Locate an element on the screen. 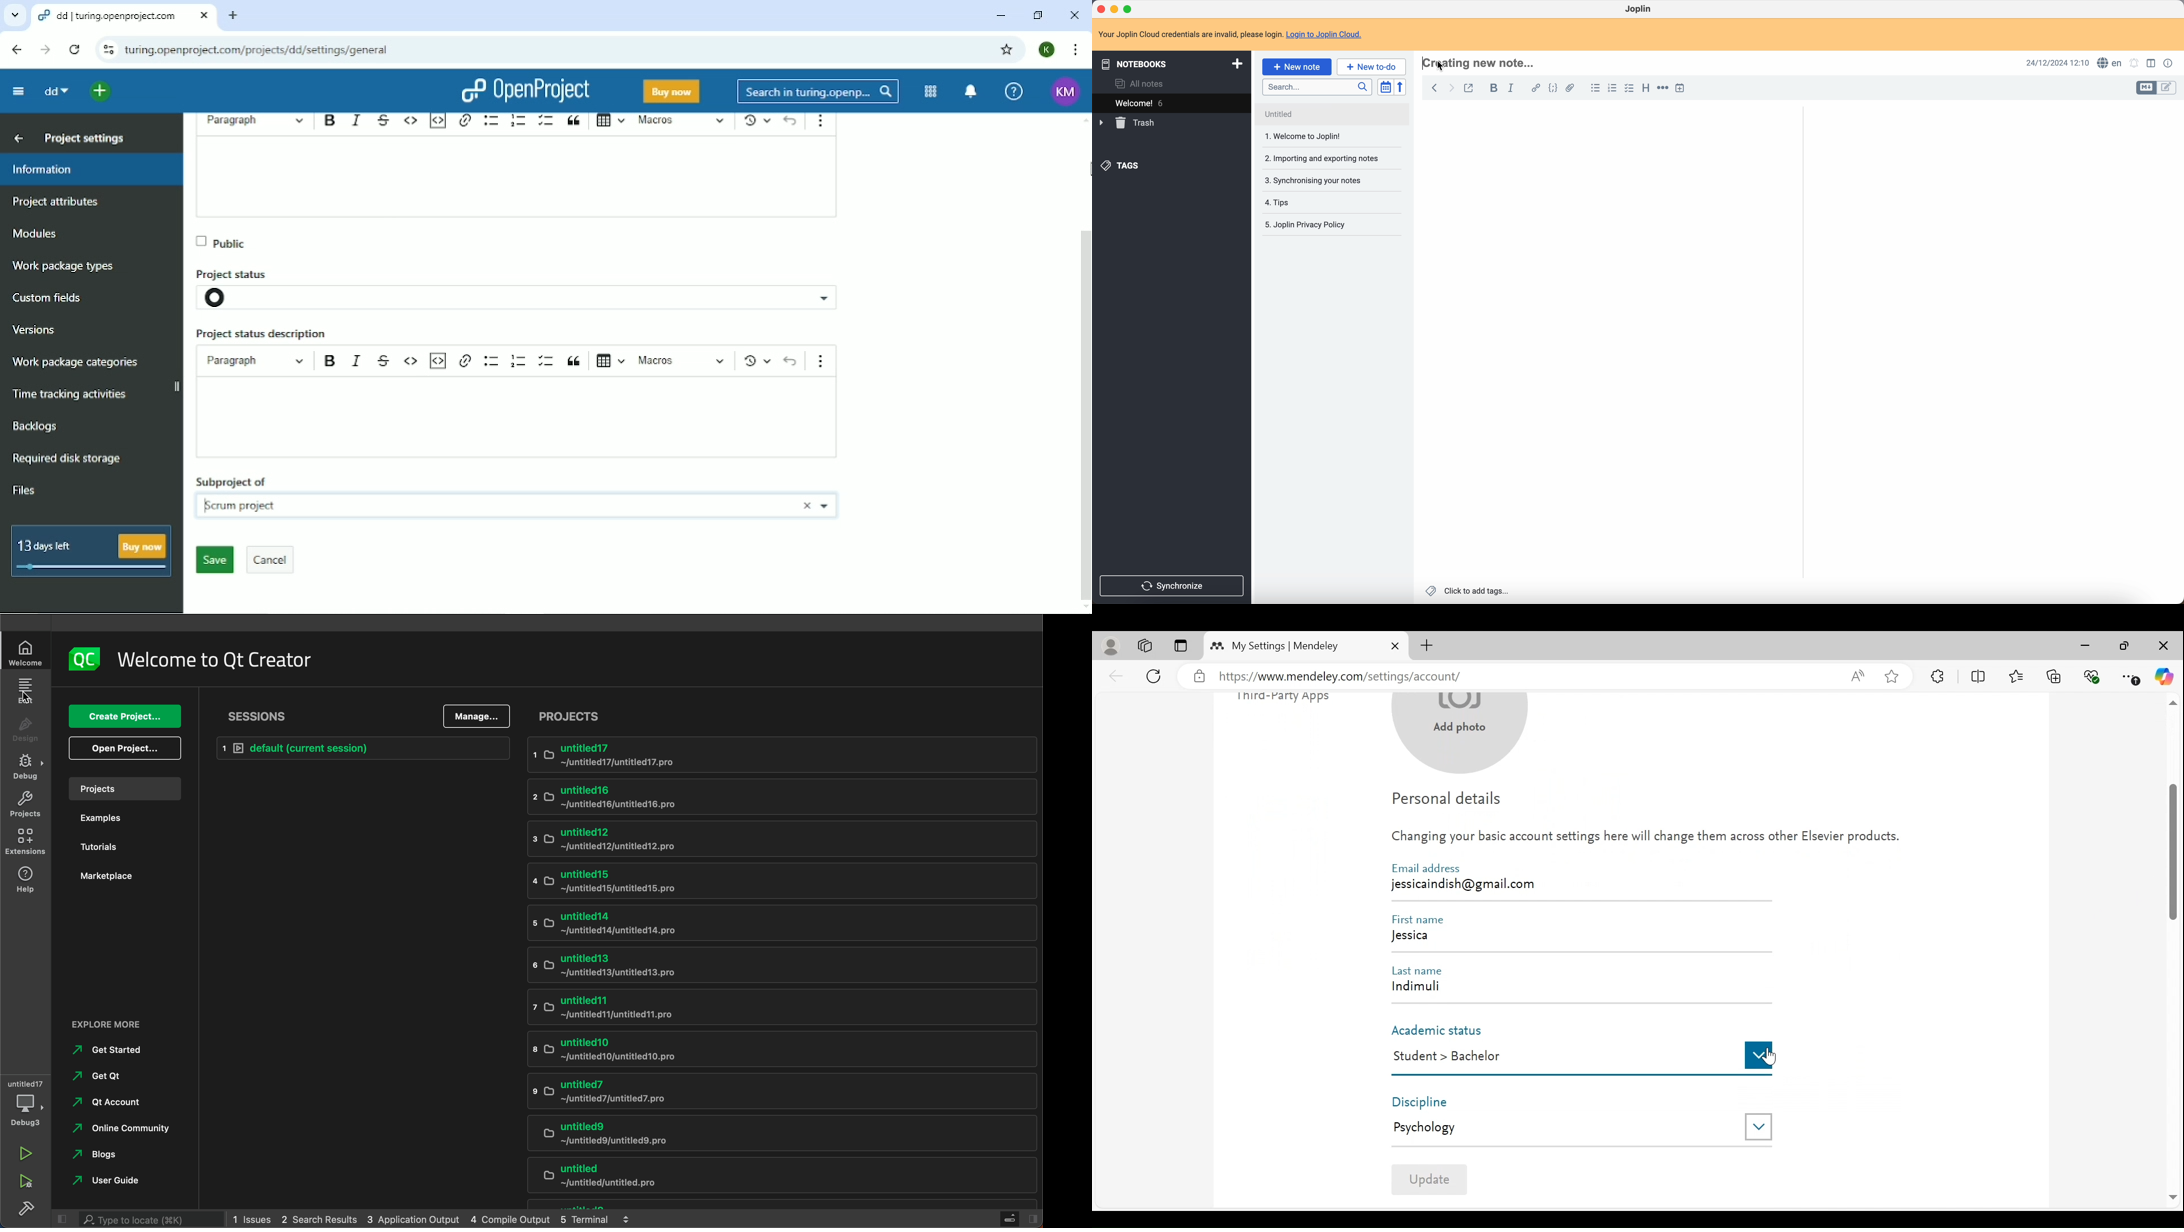  all notes is located at coordinates (1142, 83).